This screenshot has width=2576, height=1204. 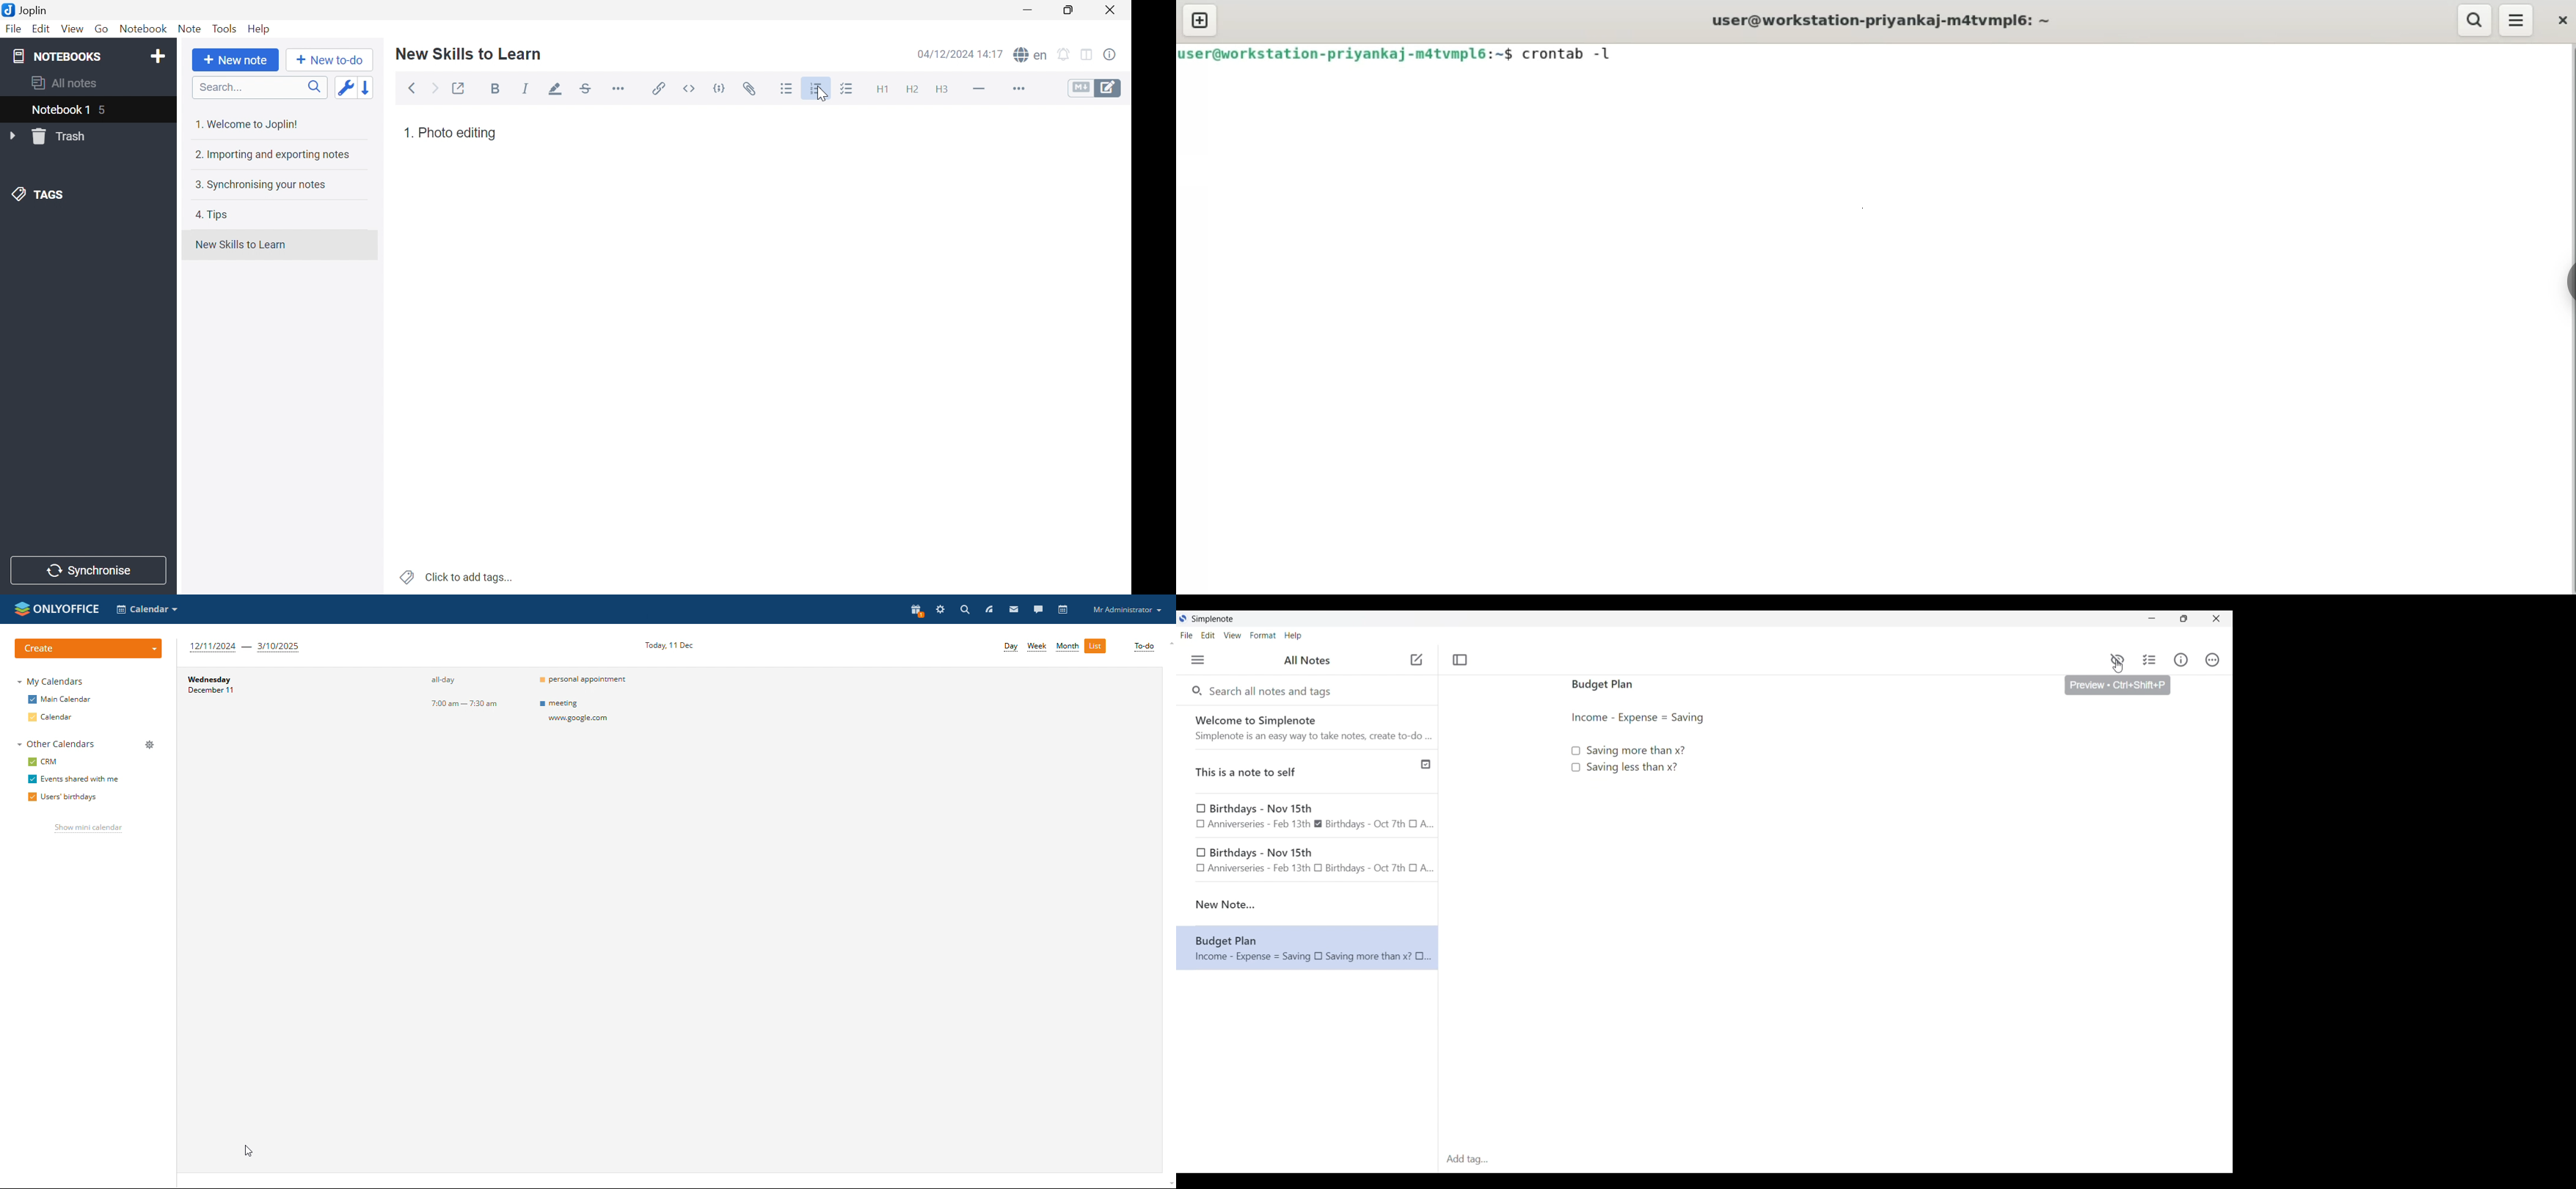 I want to click on Photo editing, so click(x=458, y=133).